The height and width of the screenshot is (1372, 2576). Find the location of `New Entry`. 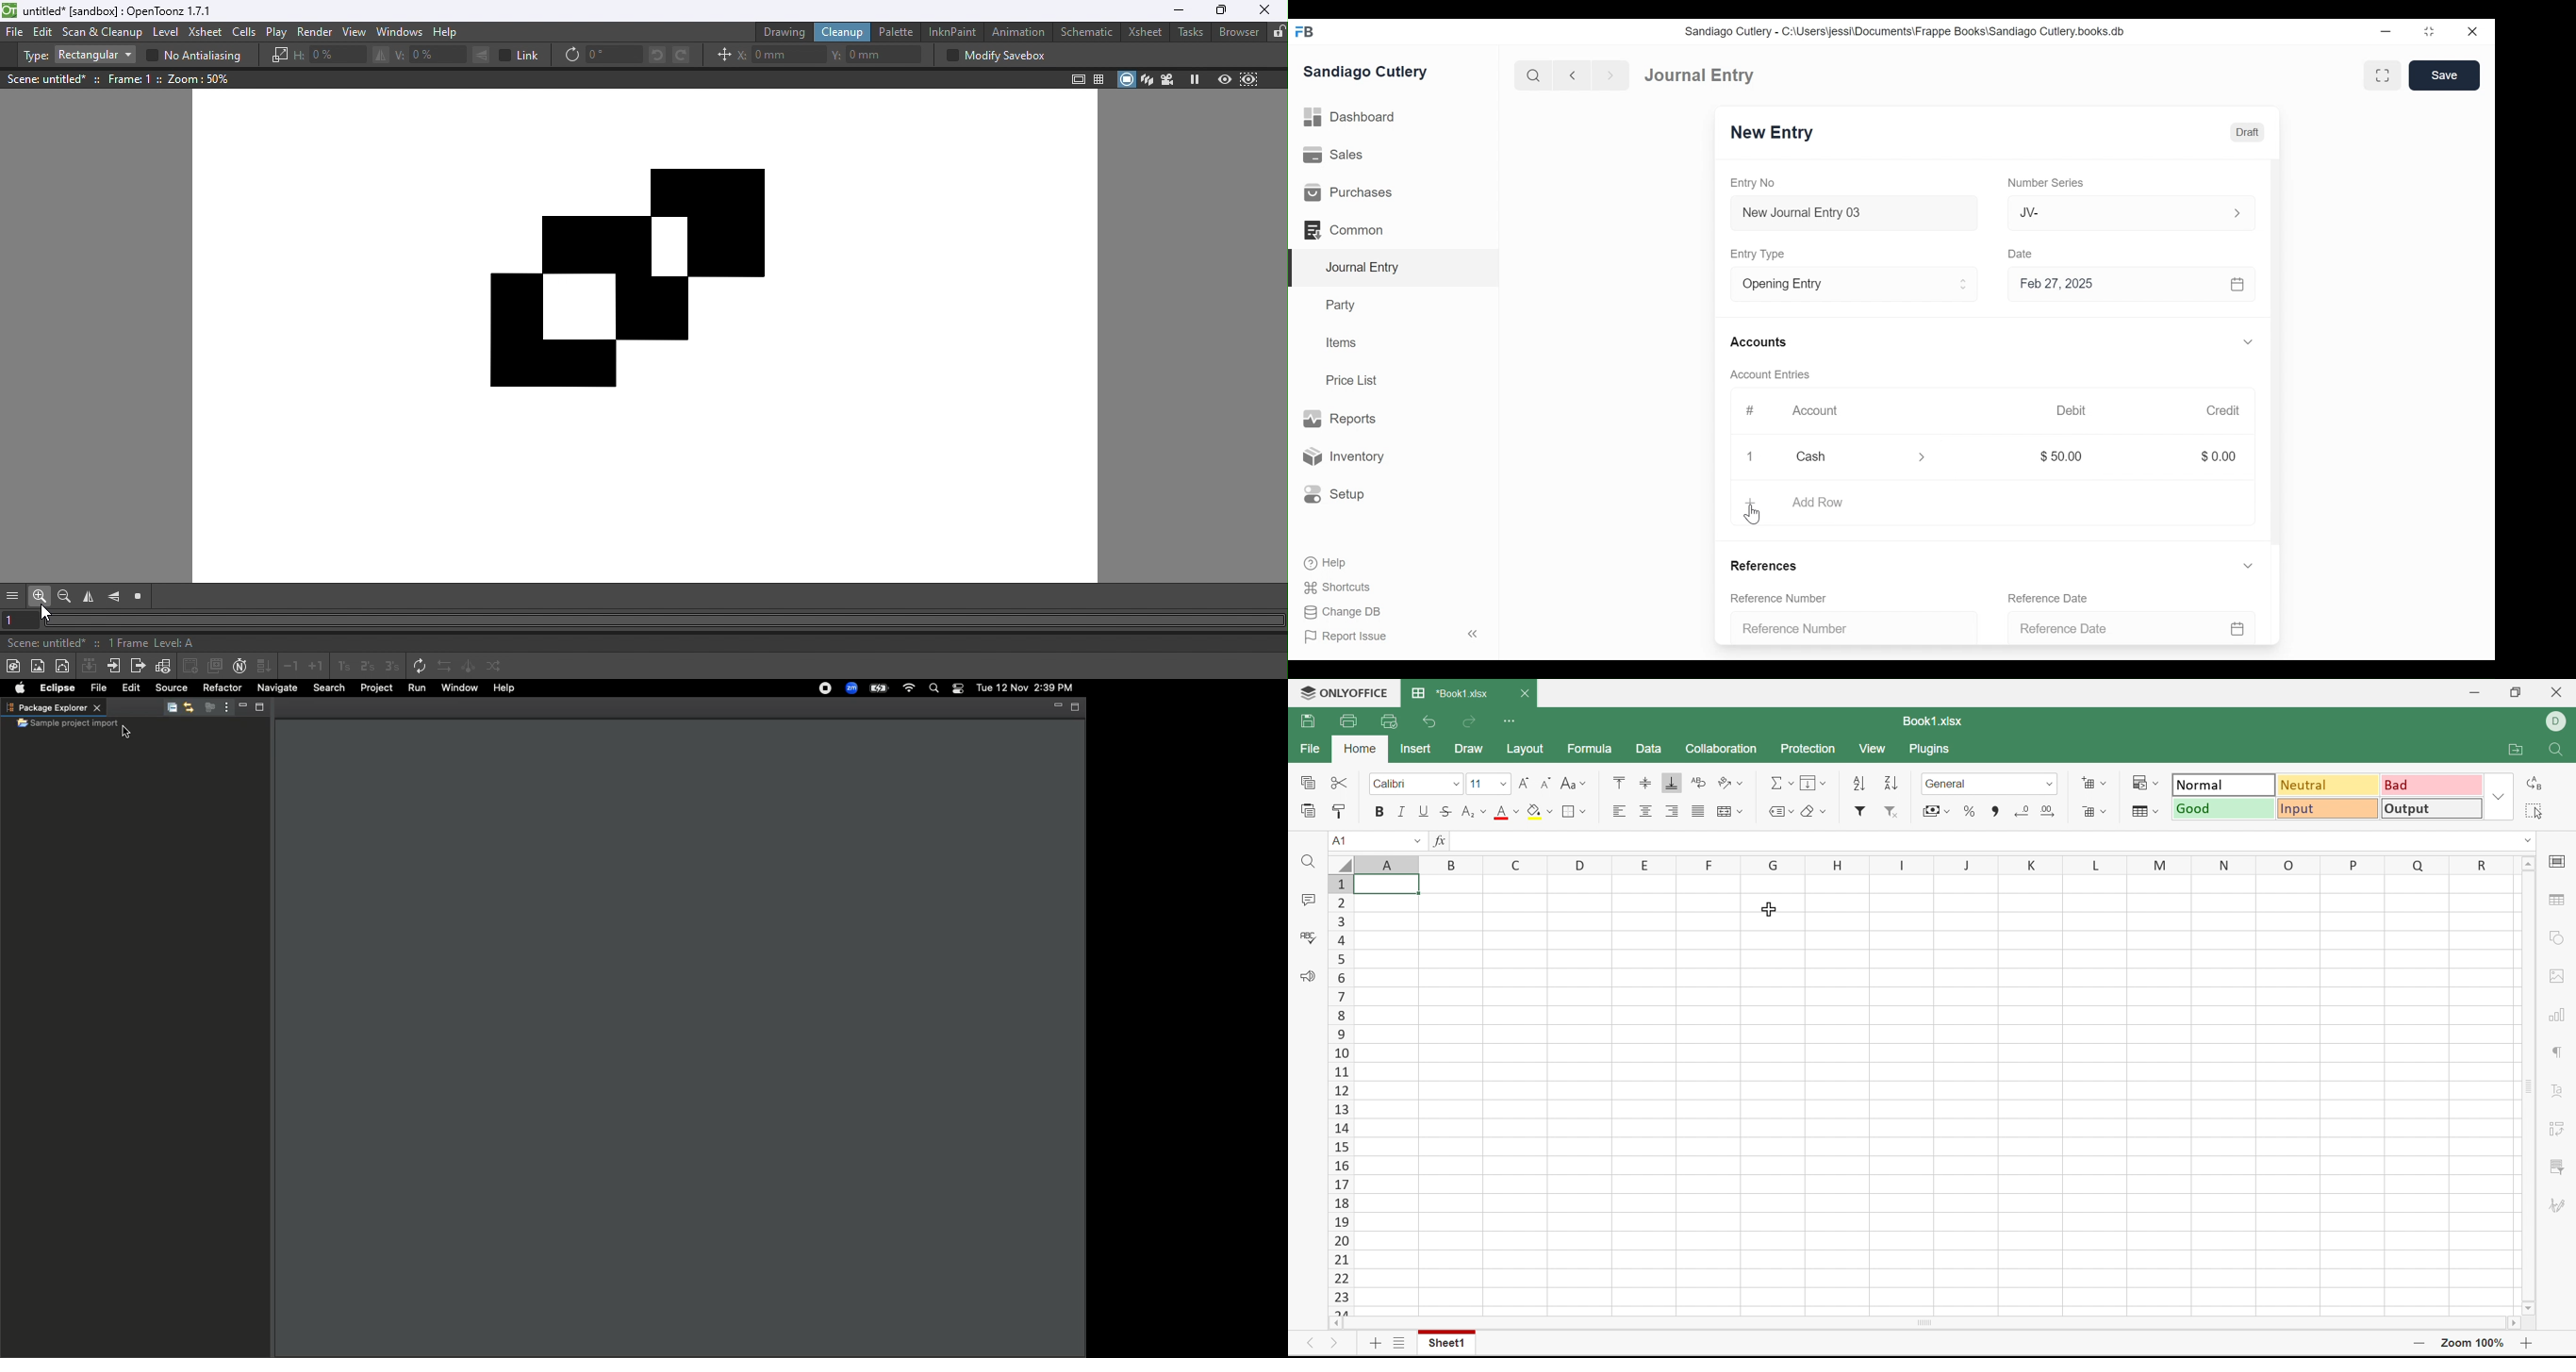

New Entry is located at coordinates (1773, 133).